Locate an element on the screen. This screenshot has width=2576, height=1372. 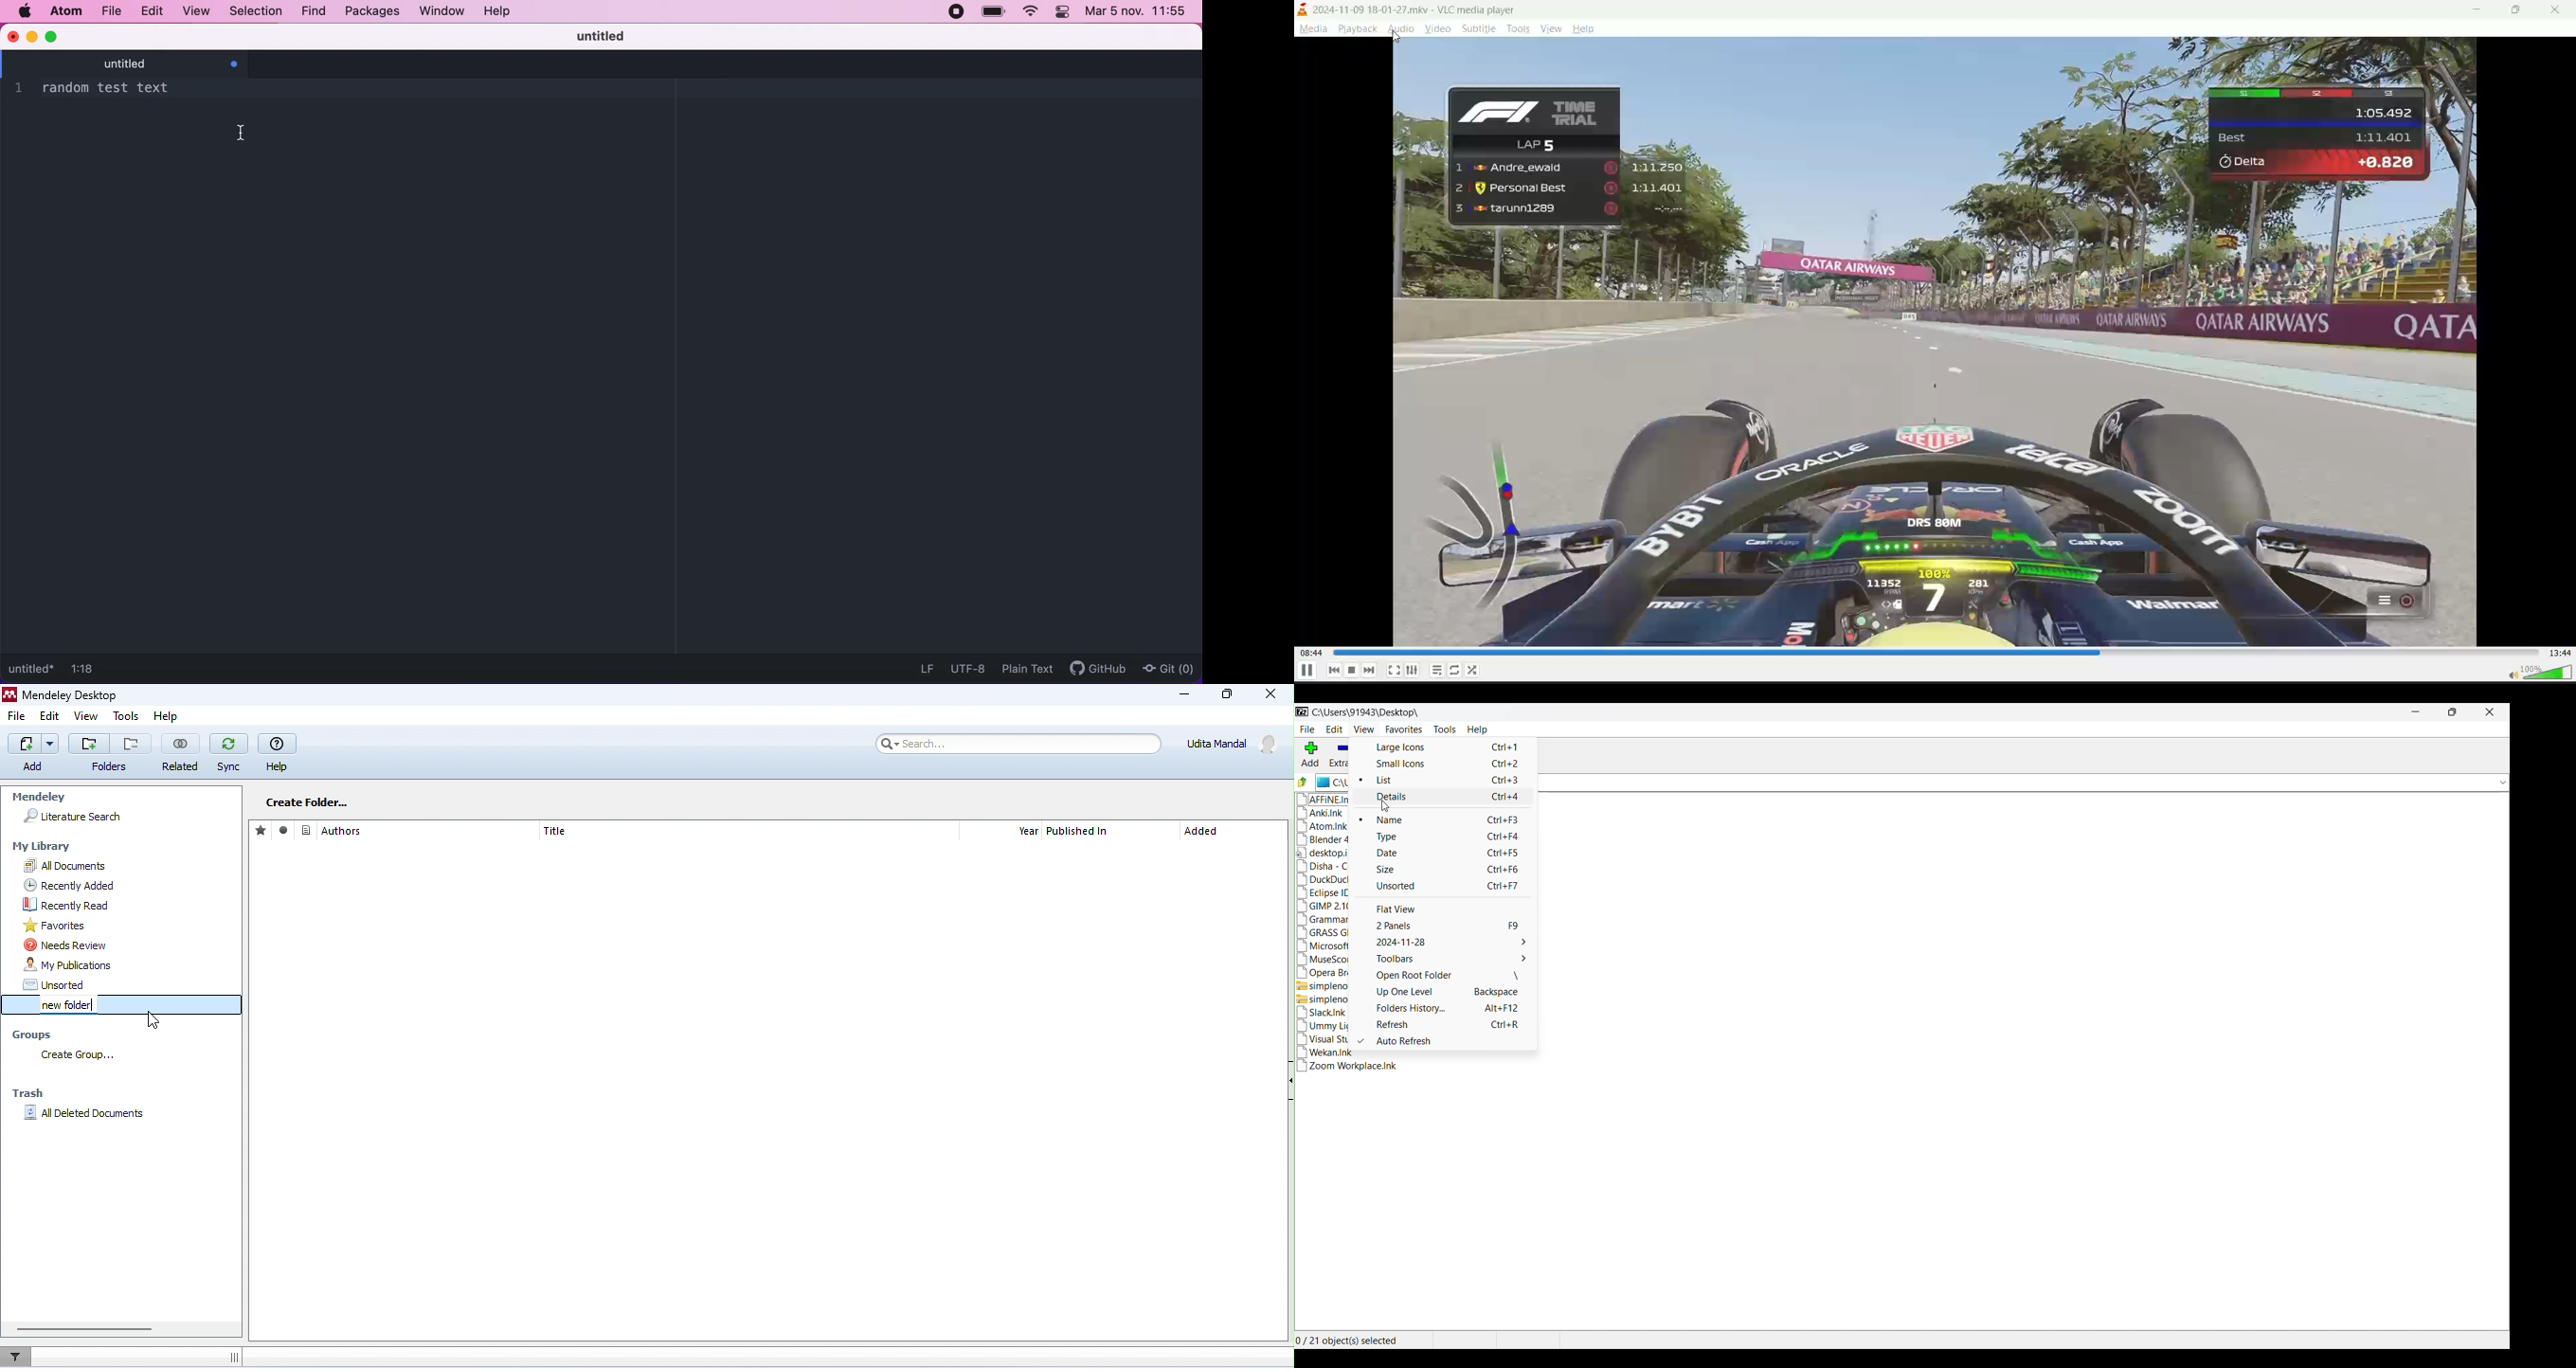
help is located at coordinates (278, 752).